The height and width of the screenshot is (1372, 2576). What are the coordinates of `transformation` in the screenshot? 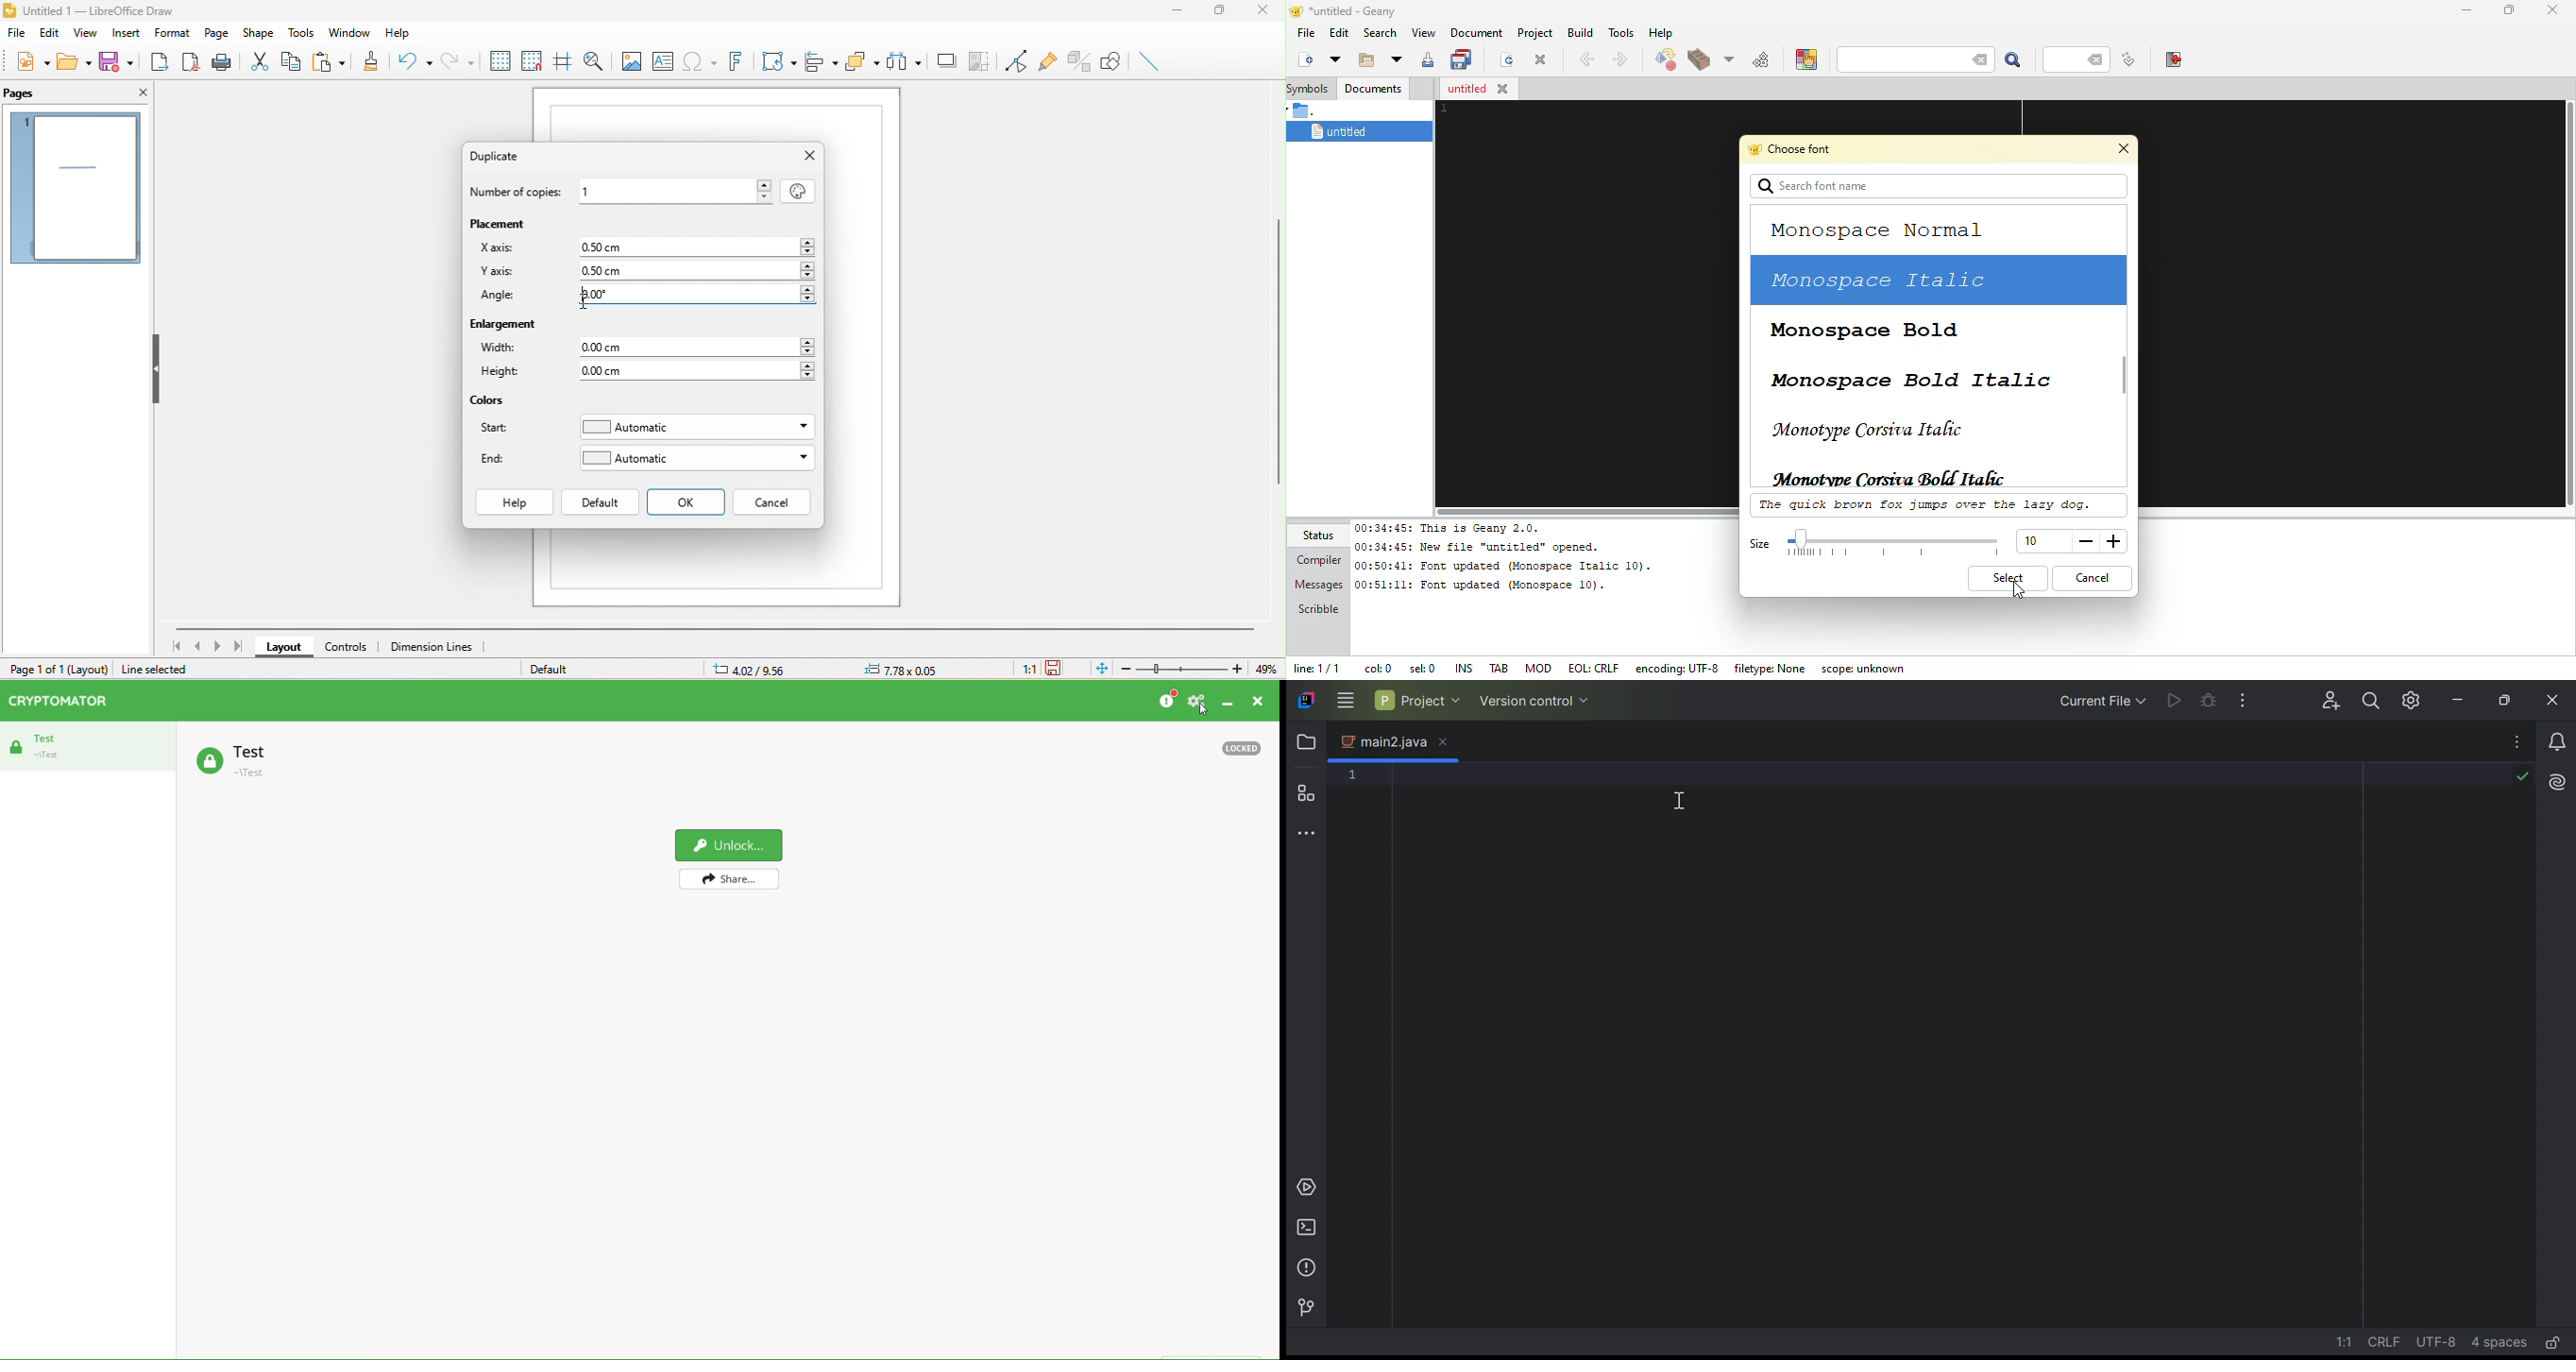 It's located at (777, 62).